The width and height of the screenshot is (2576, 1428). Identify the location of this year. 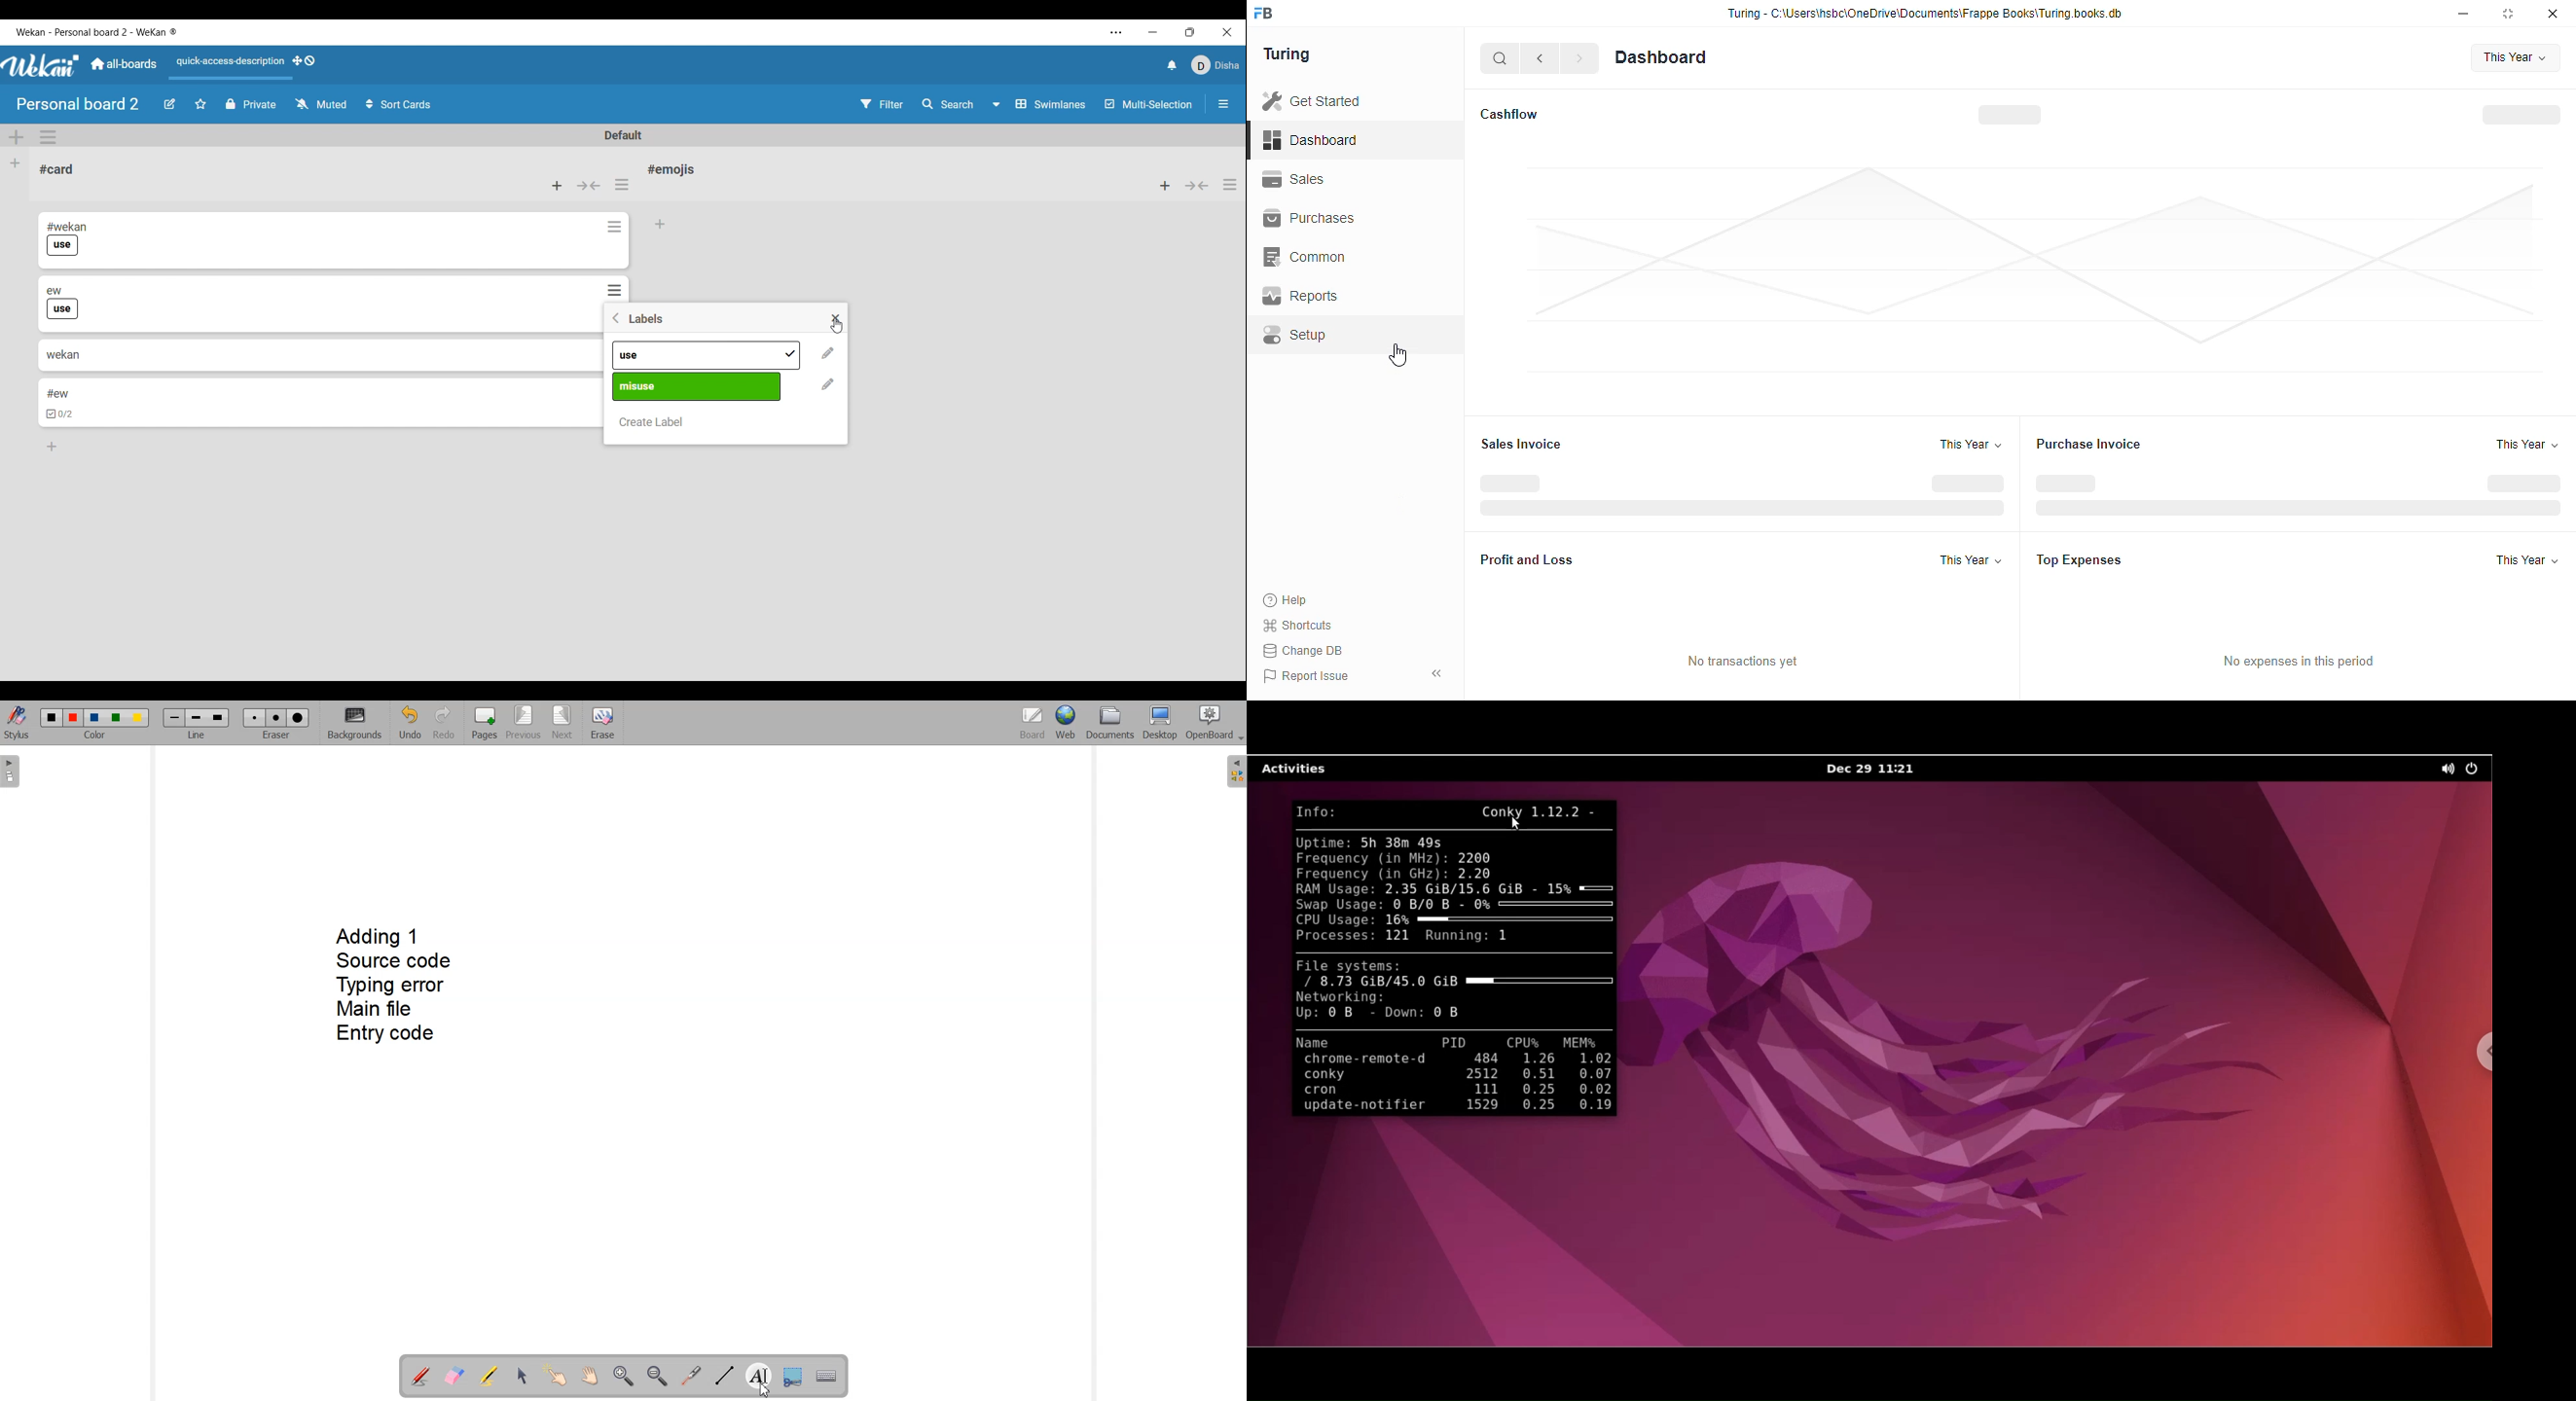
(1971, 444).